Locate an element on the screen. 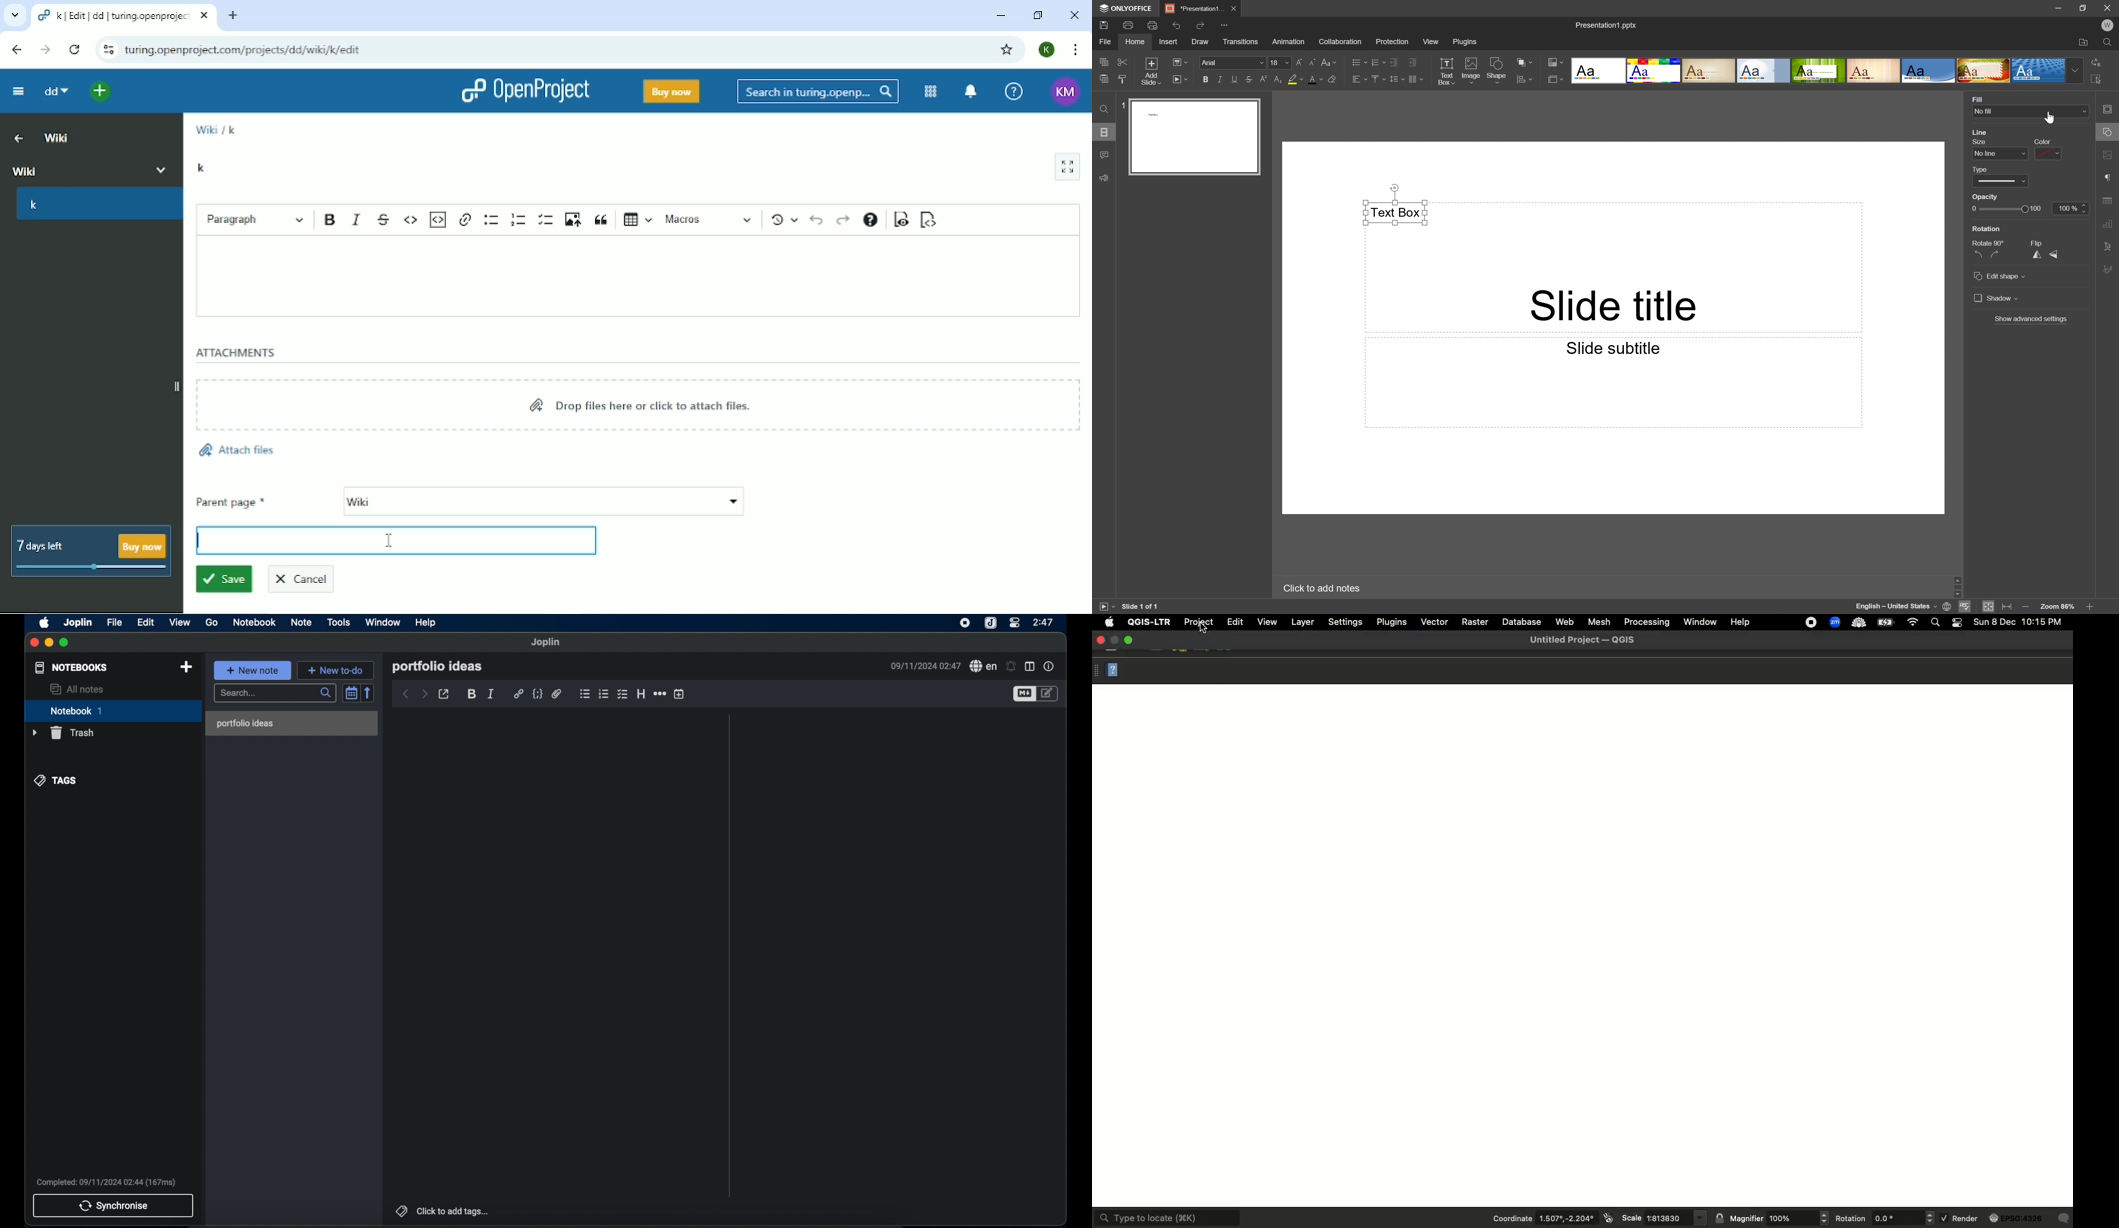 The width and height of the screenshot is (2128, 1232). toggle editor layout is located at coordinates (1030, 667).